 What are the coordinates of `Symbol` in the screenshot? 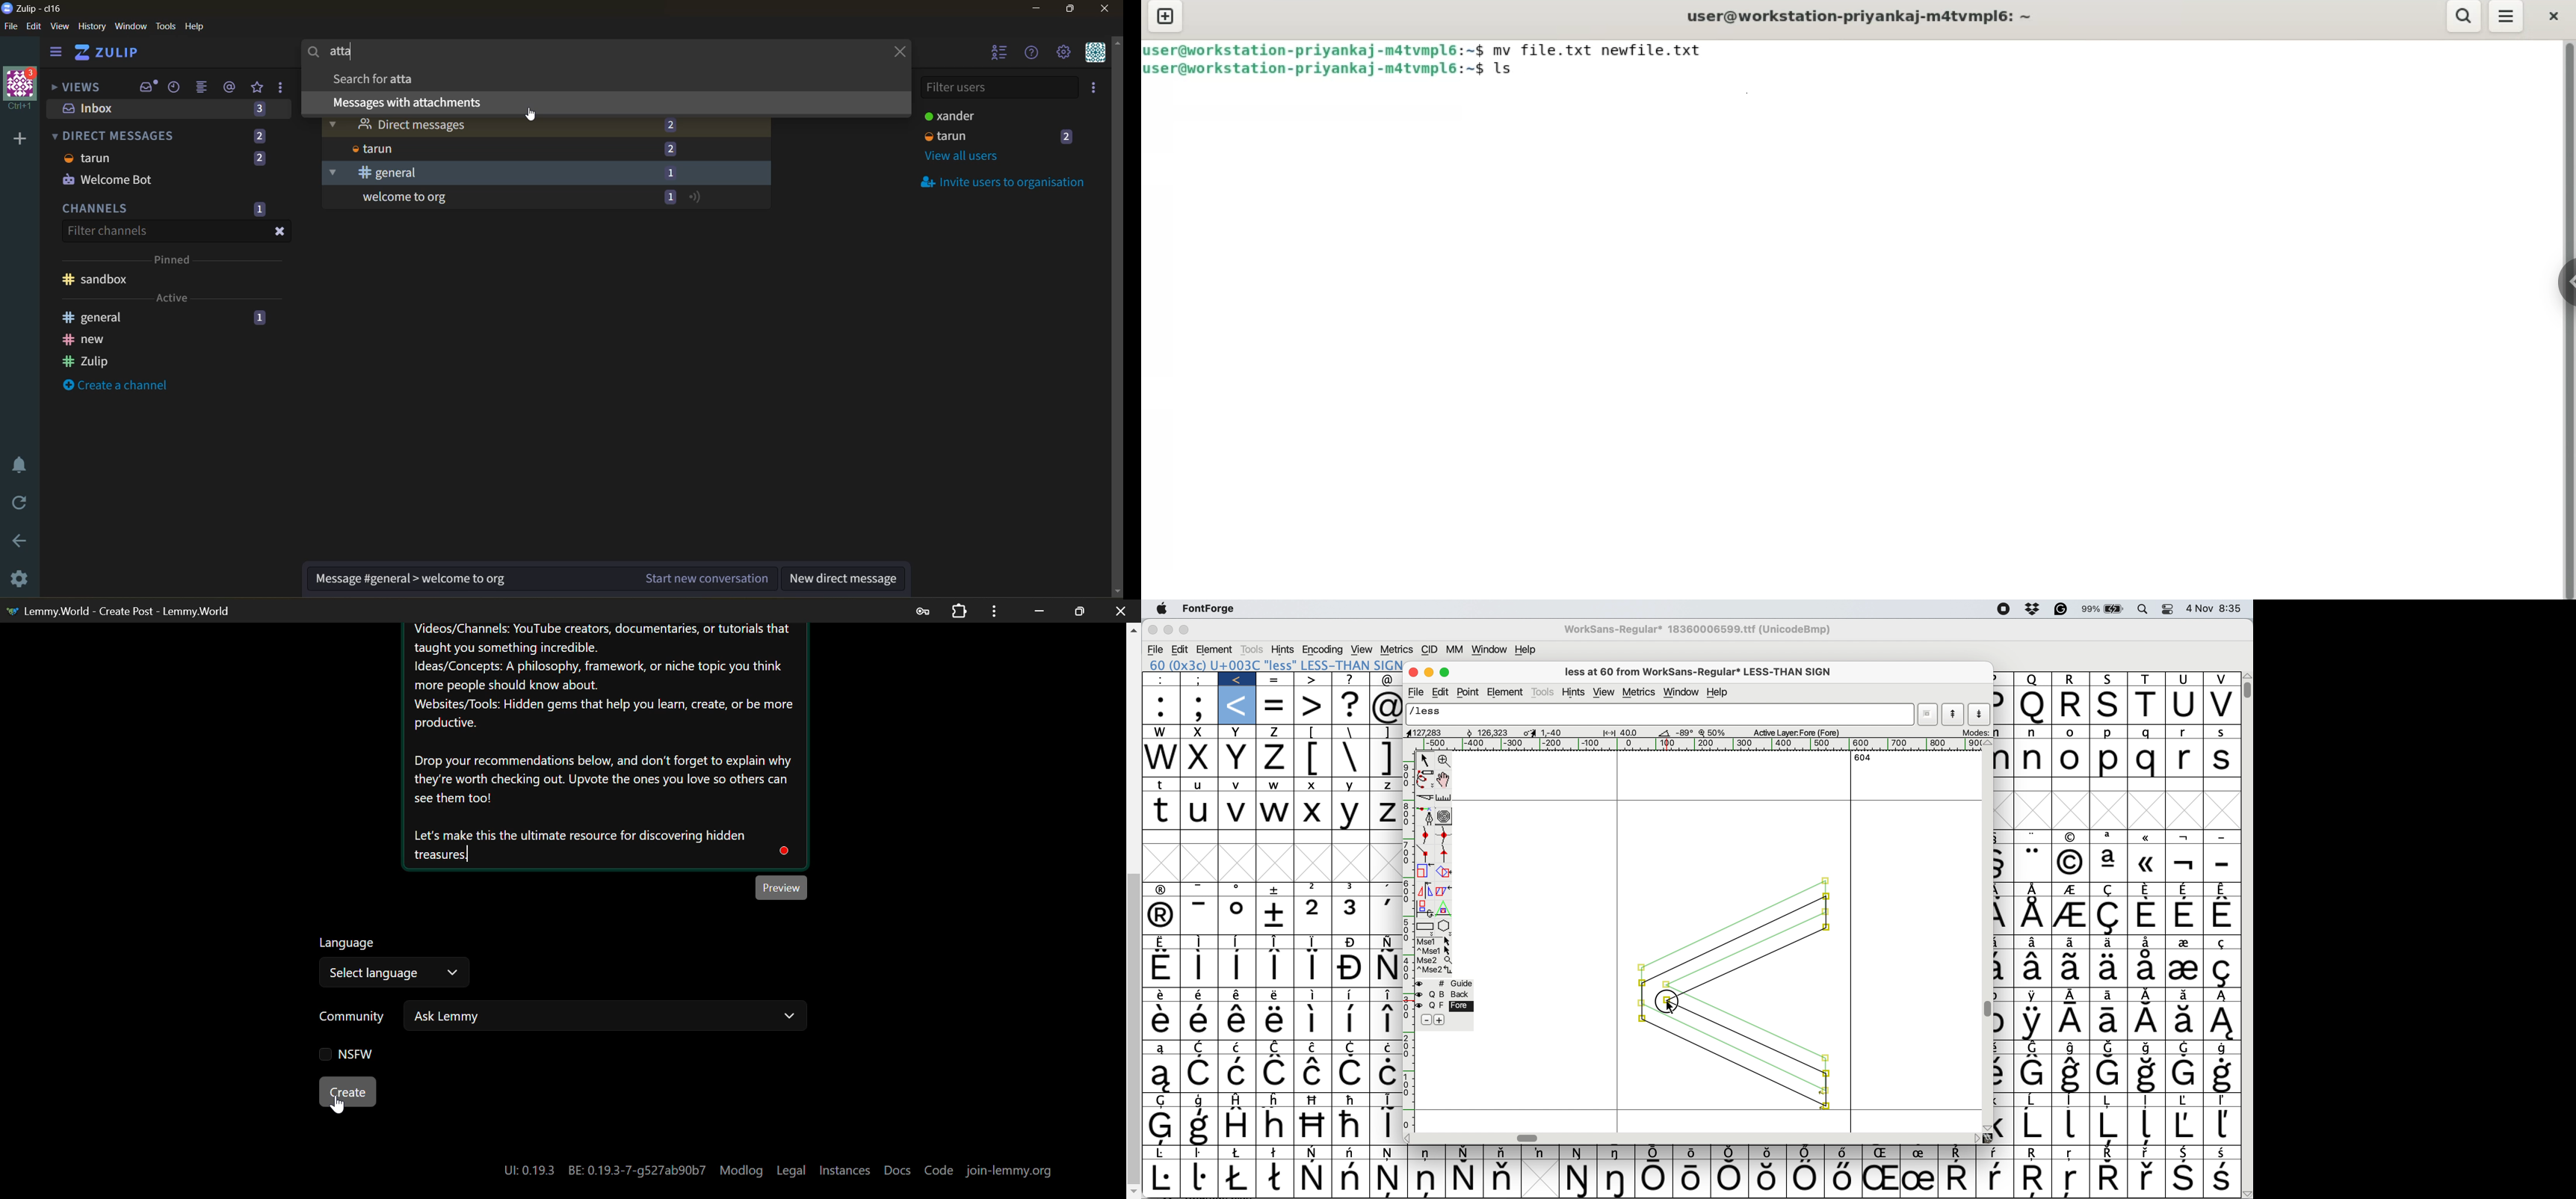 It's located at (1237, 968).